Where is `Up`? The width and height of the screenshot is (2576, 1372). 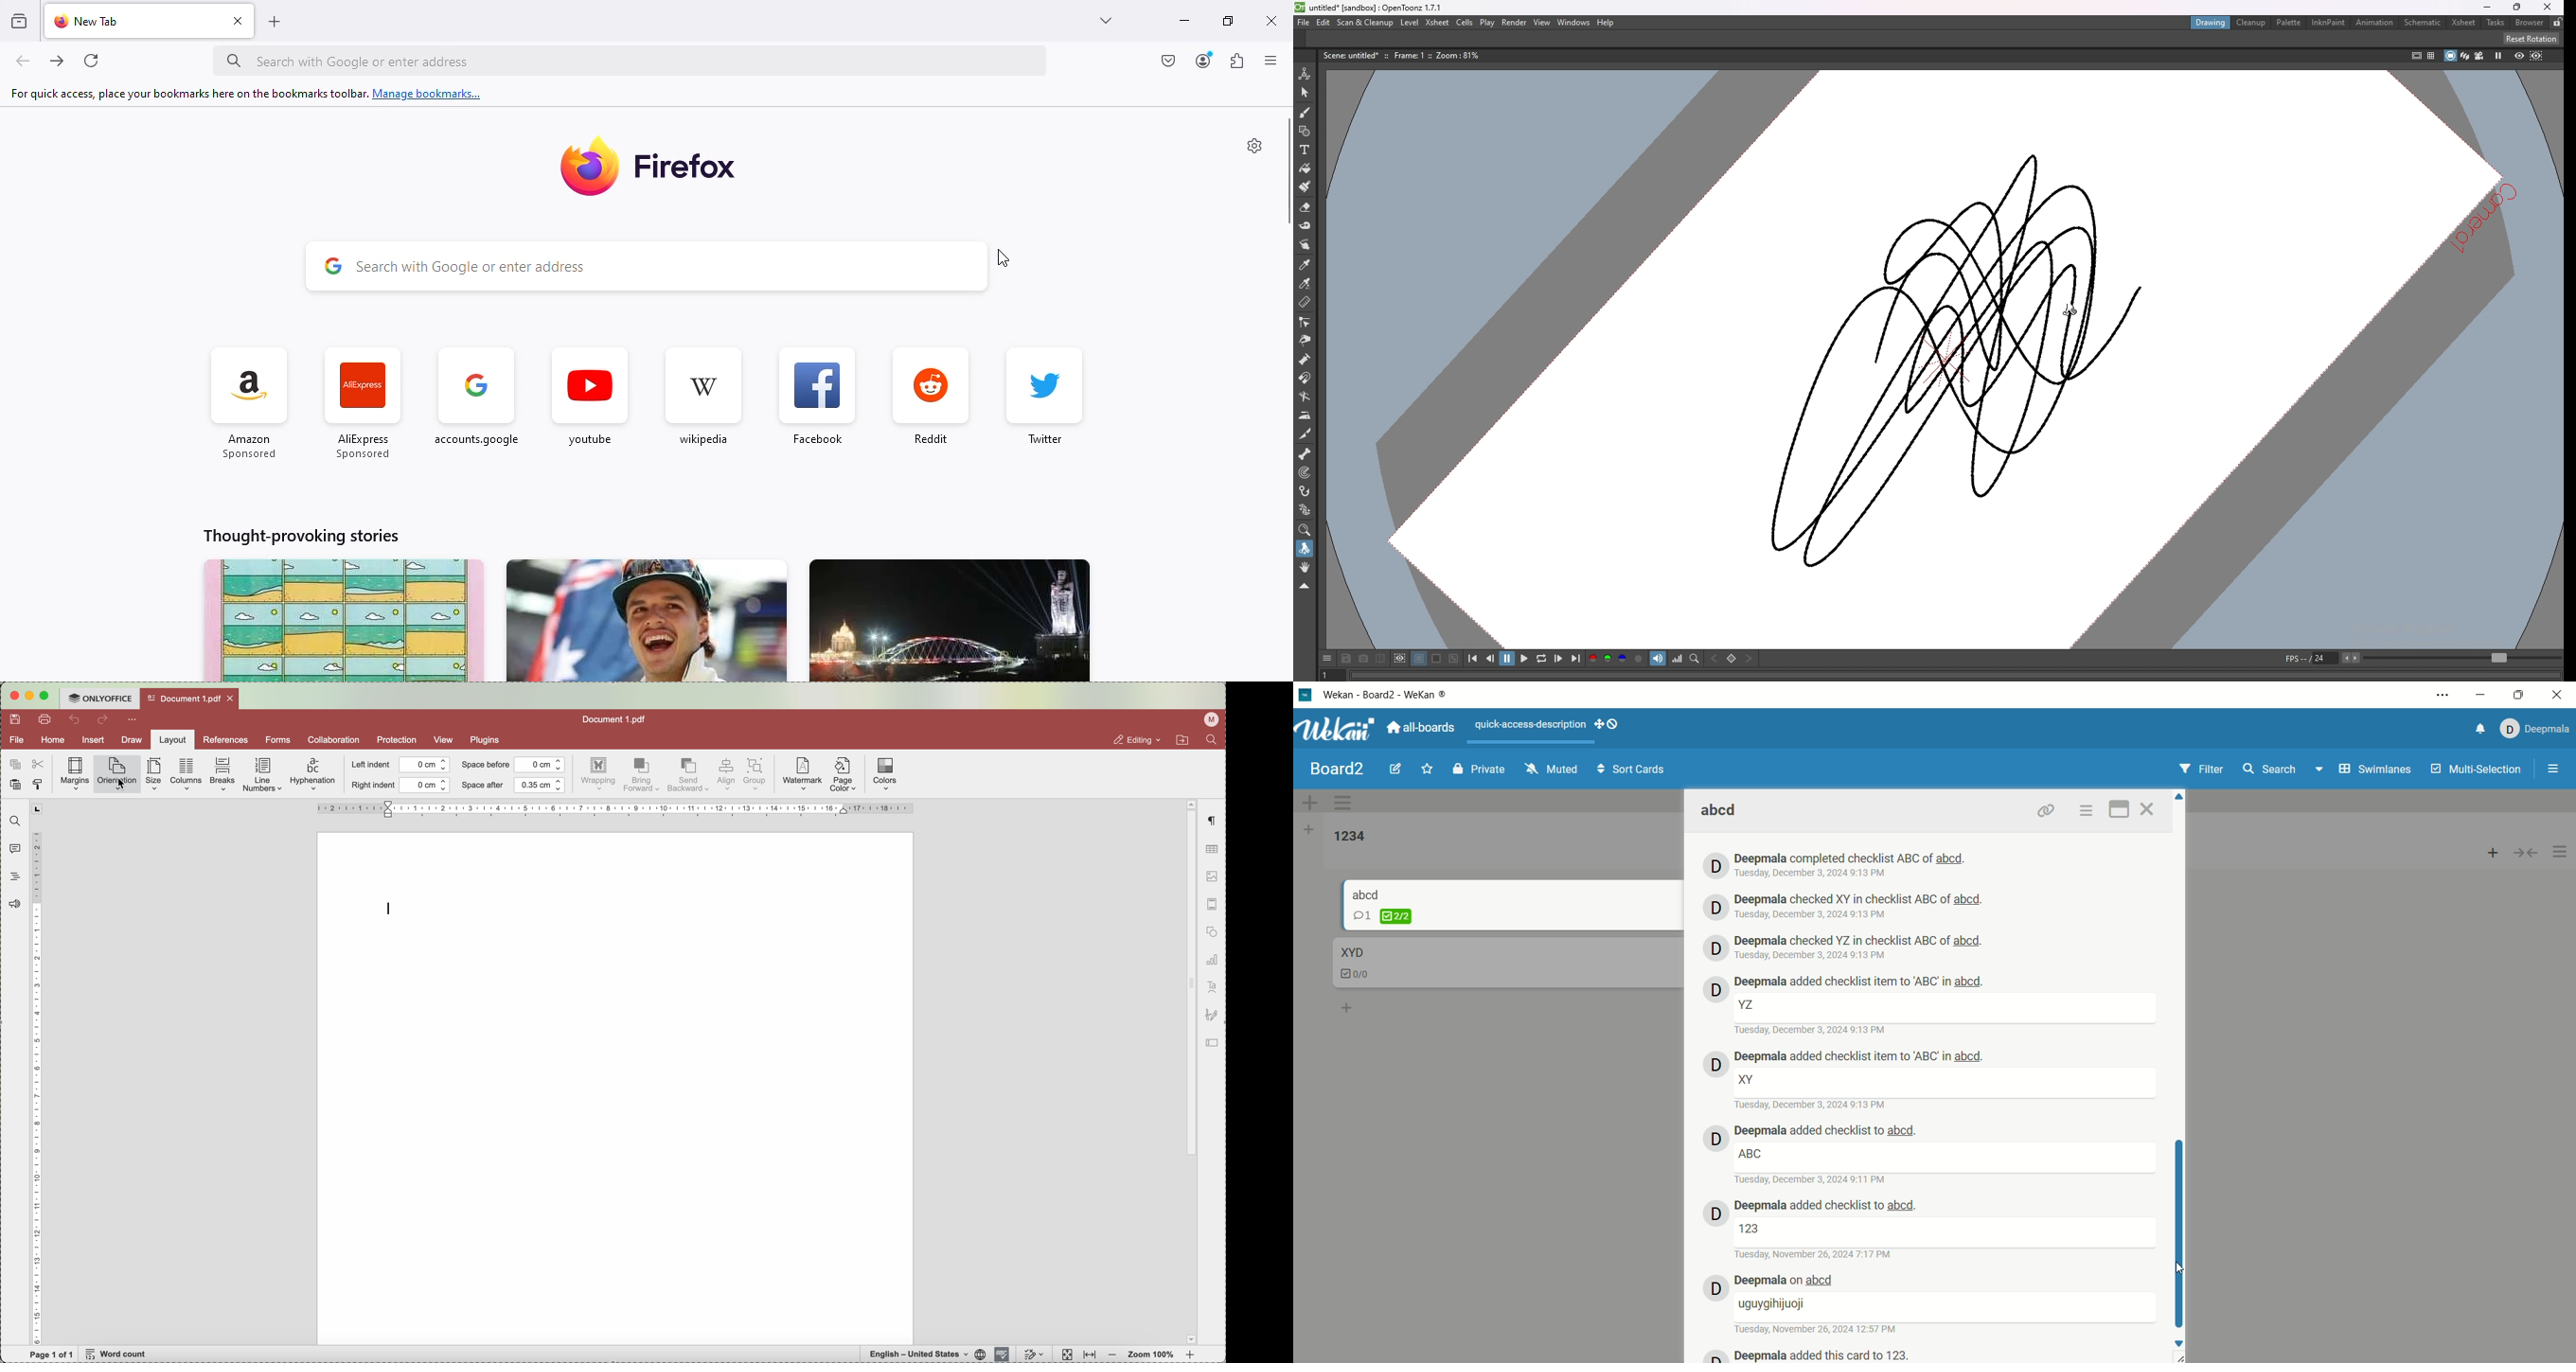 Up is located at coordinates (2180, 799).